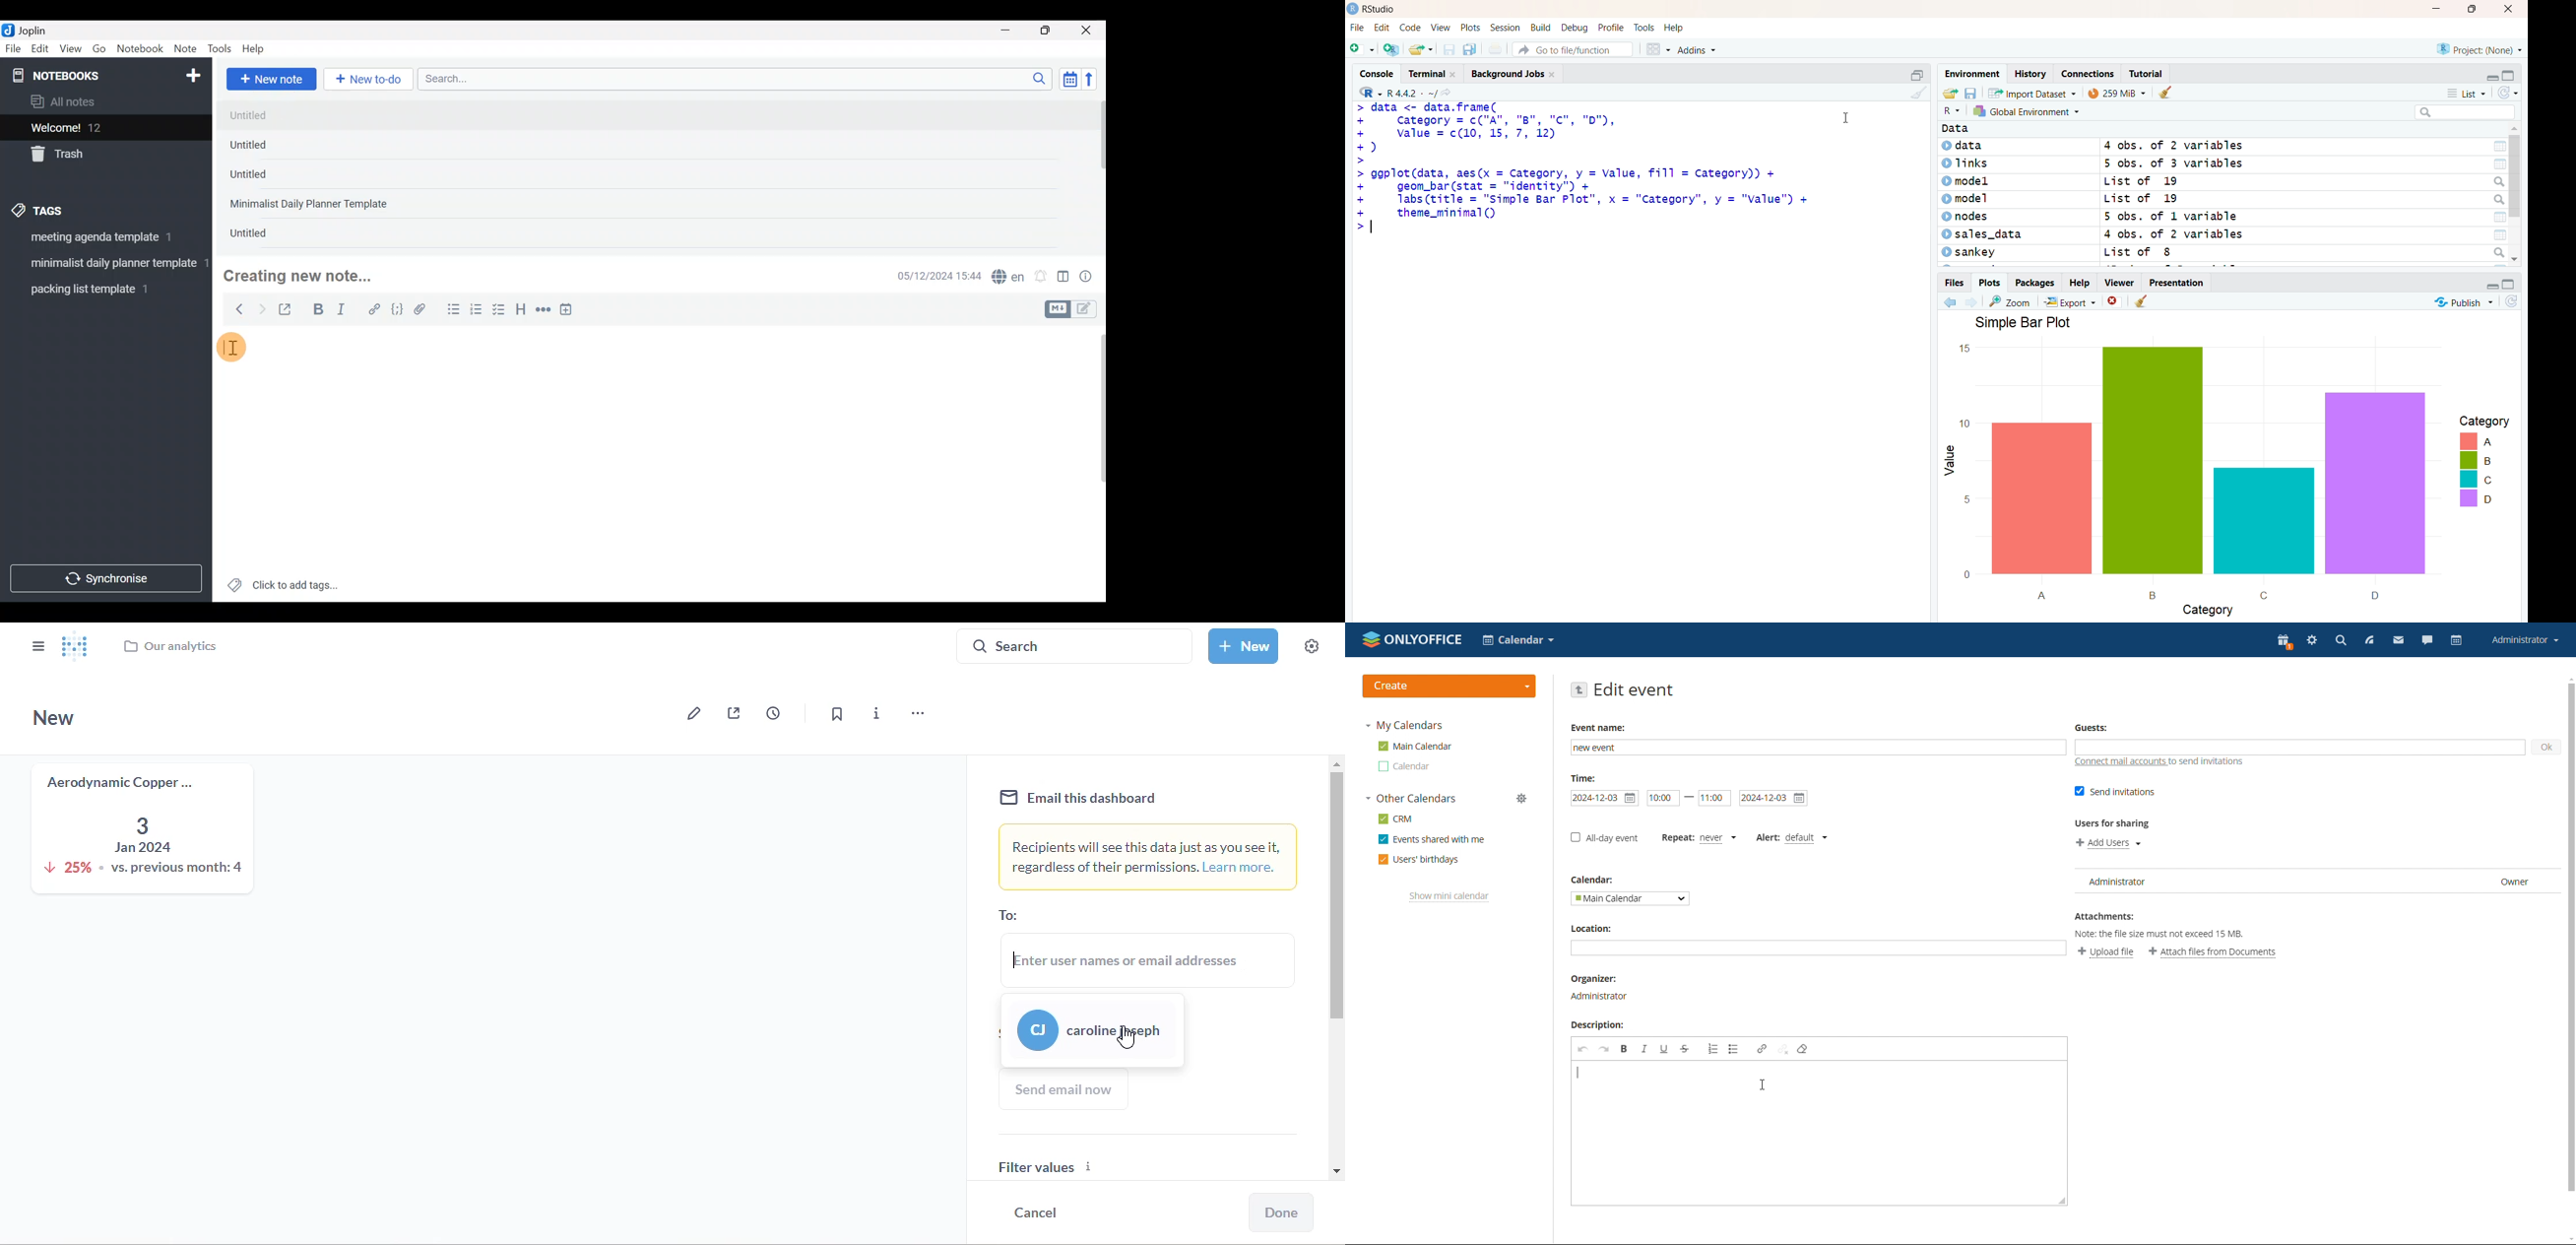  I want to click on Notebook, so click(141, 49).